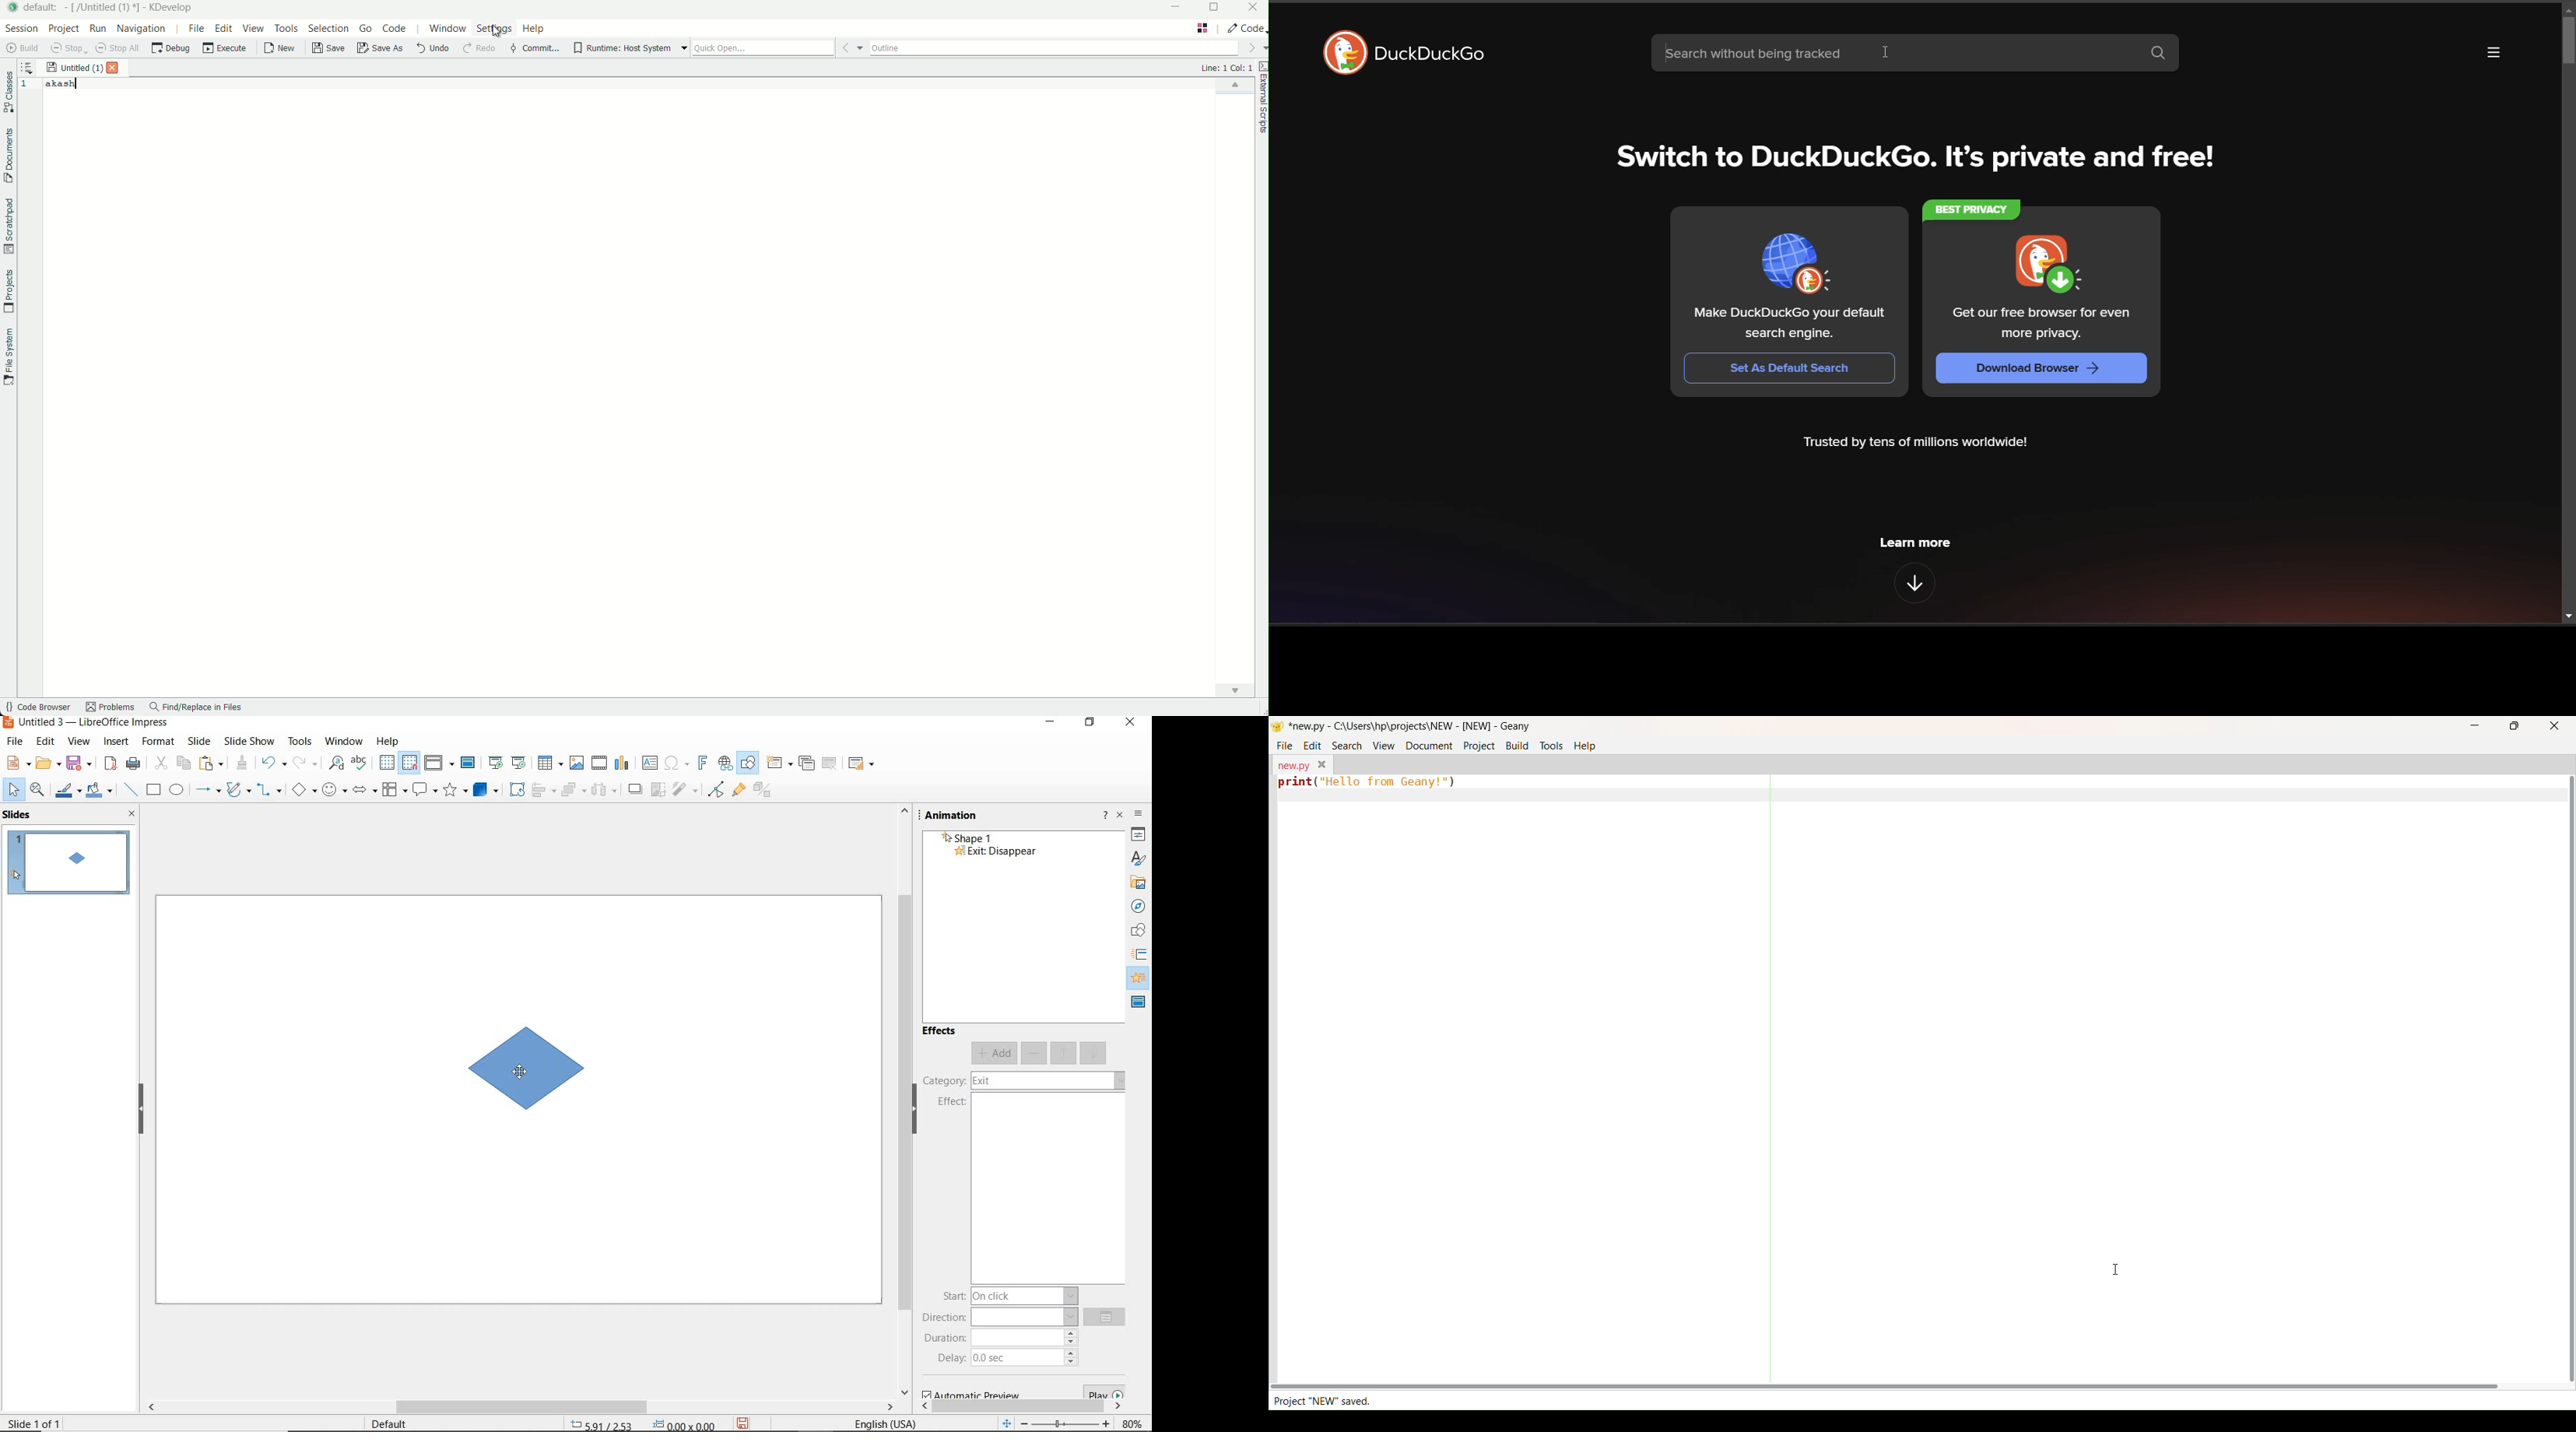  Describe the element at coordinates (676, 763) in the screenshot. I see `insert special characters` at that location.